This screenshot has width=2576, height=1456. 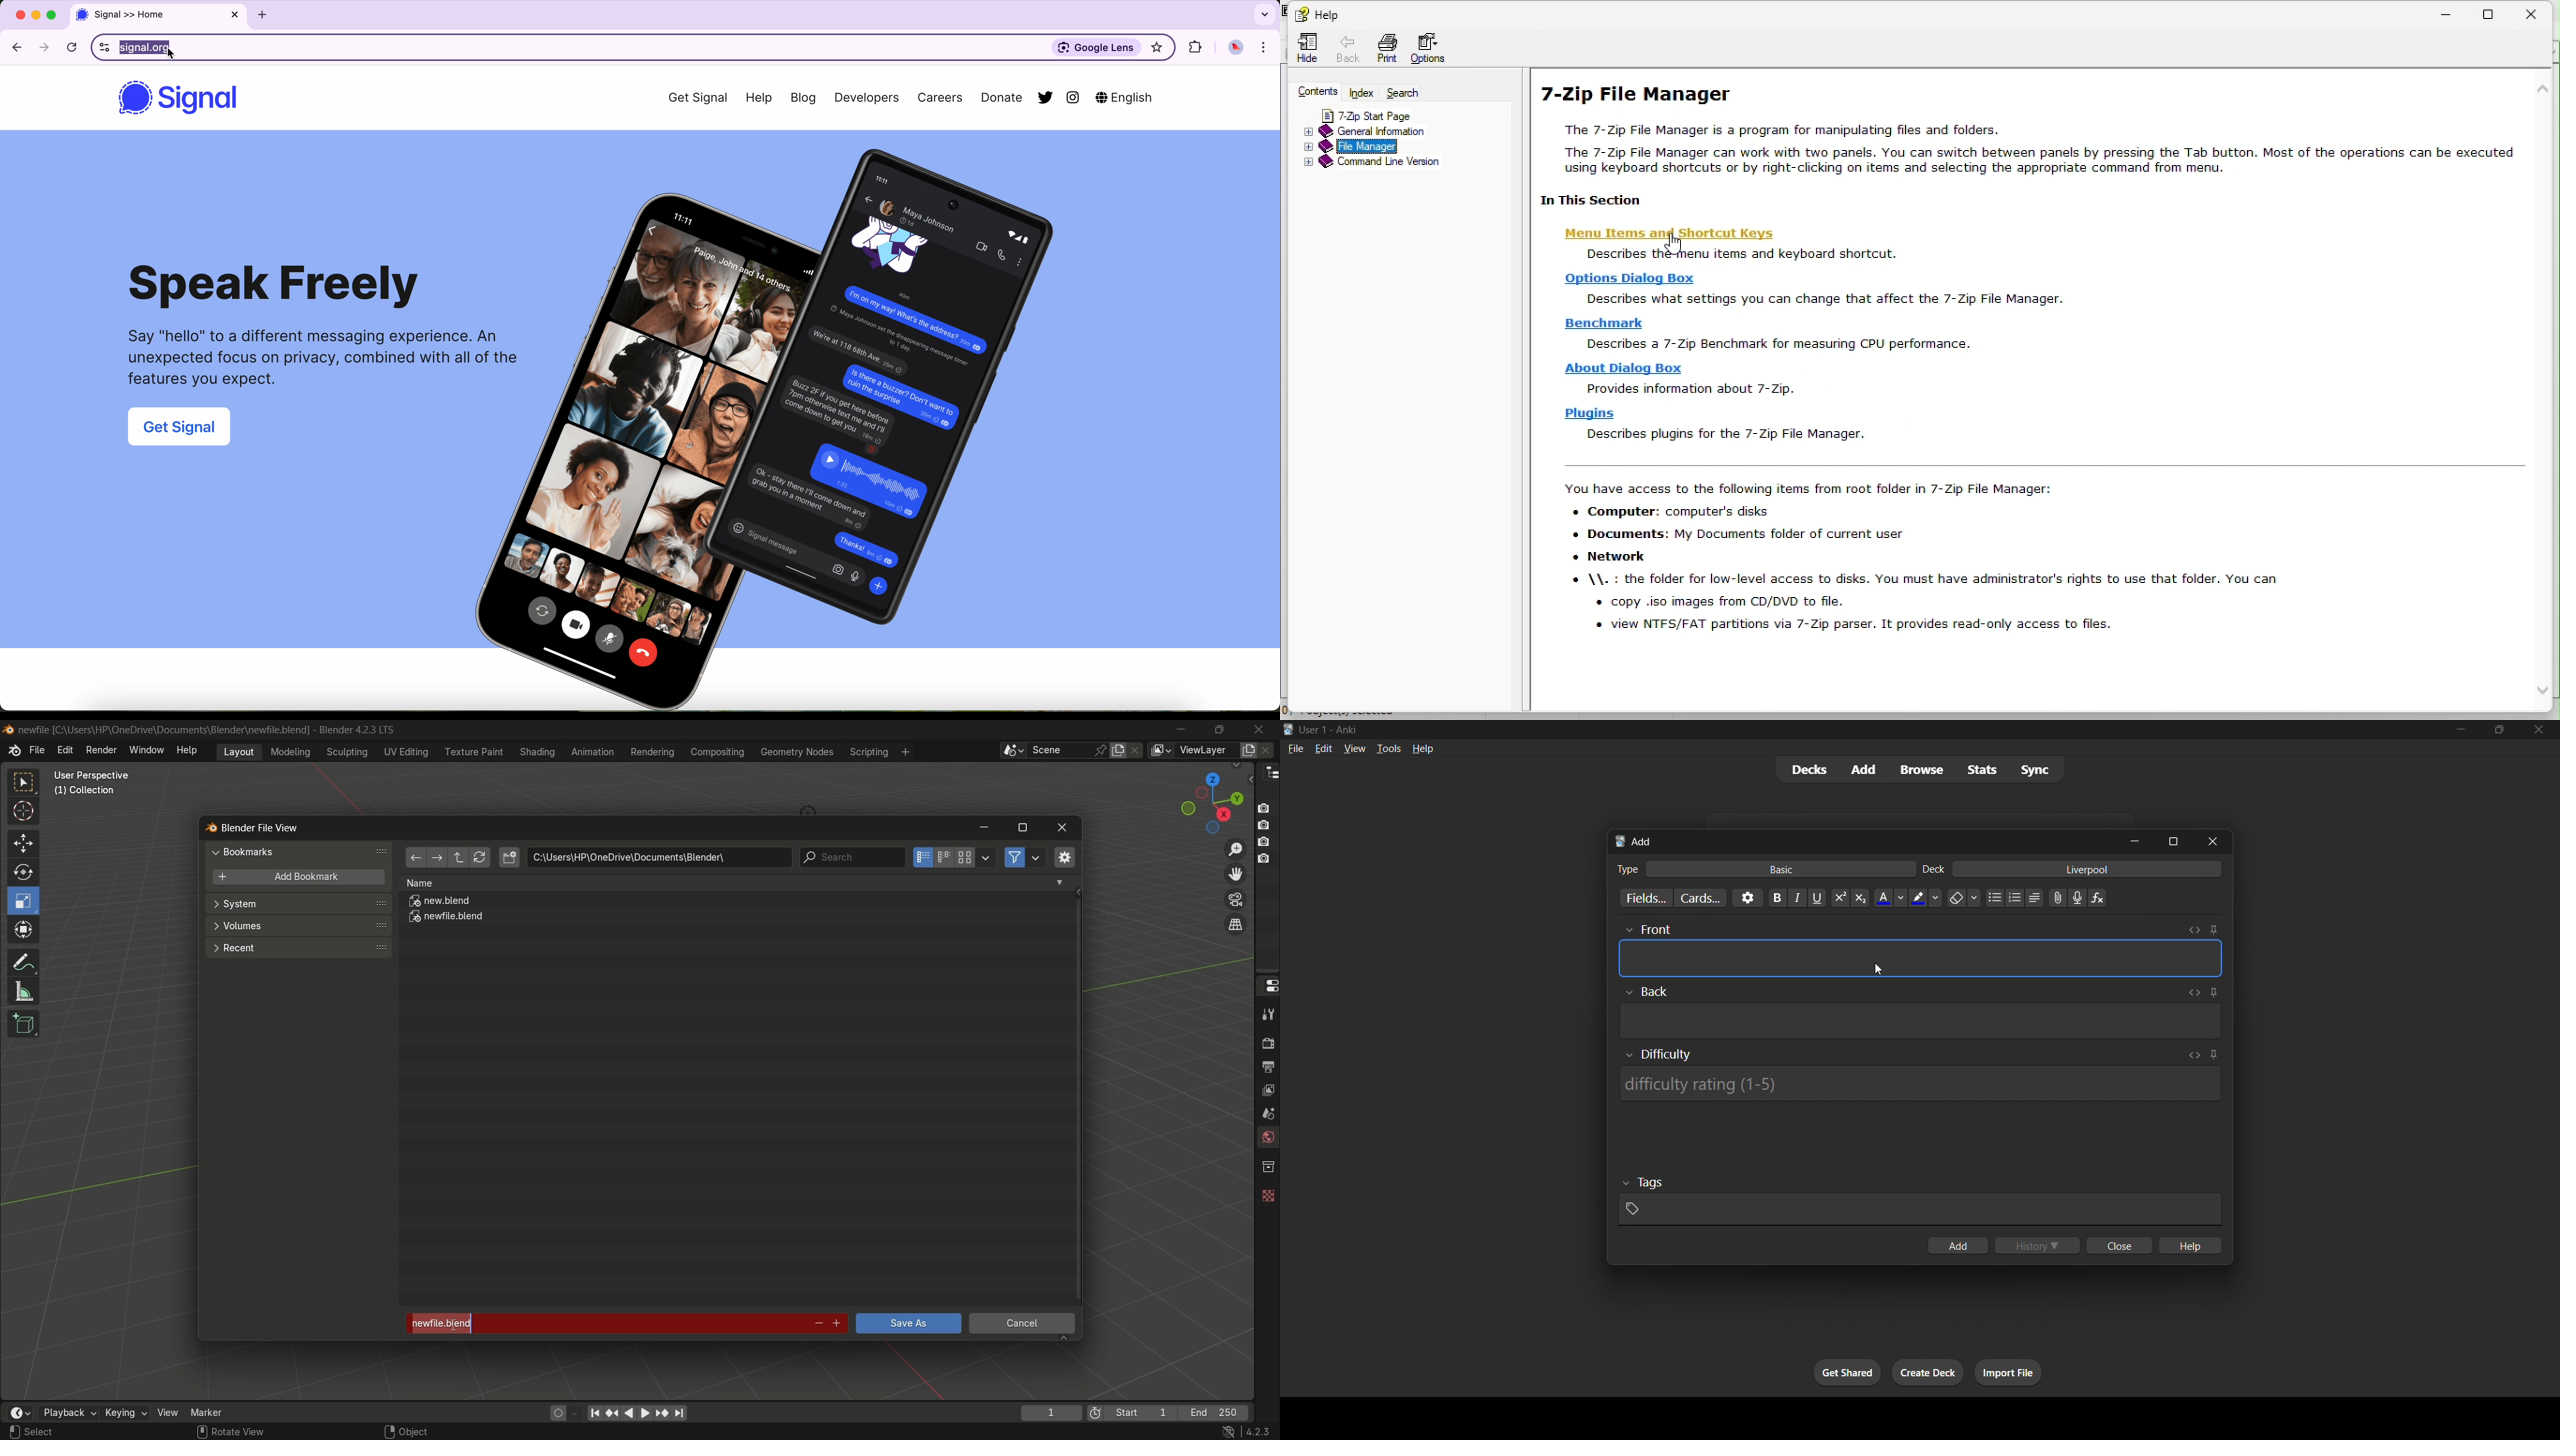 I want to click on Text highlighting color, so click(x=1925, y=898).